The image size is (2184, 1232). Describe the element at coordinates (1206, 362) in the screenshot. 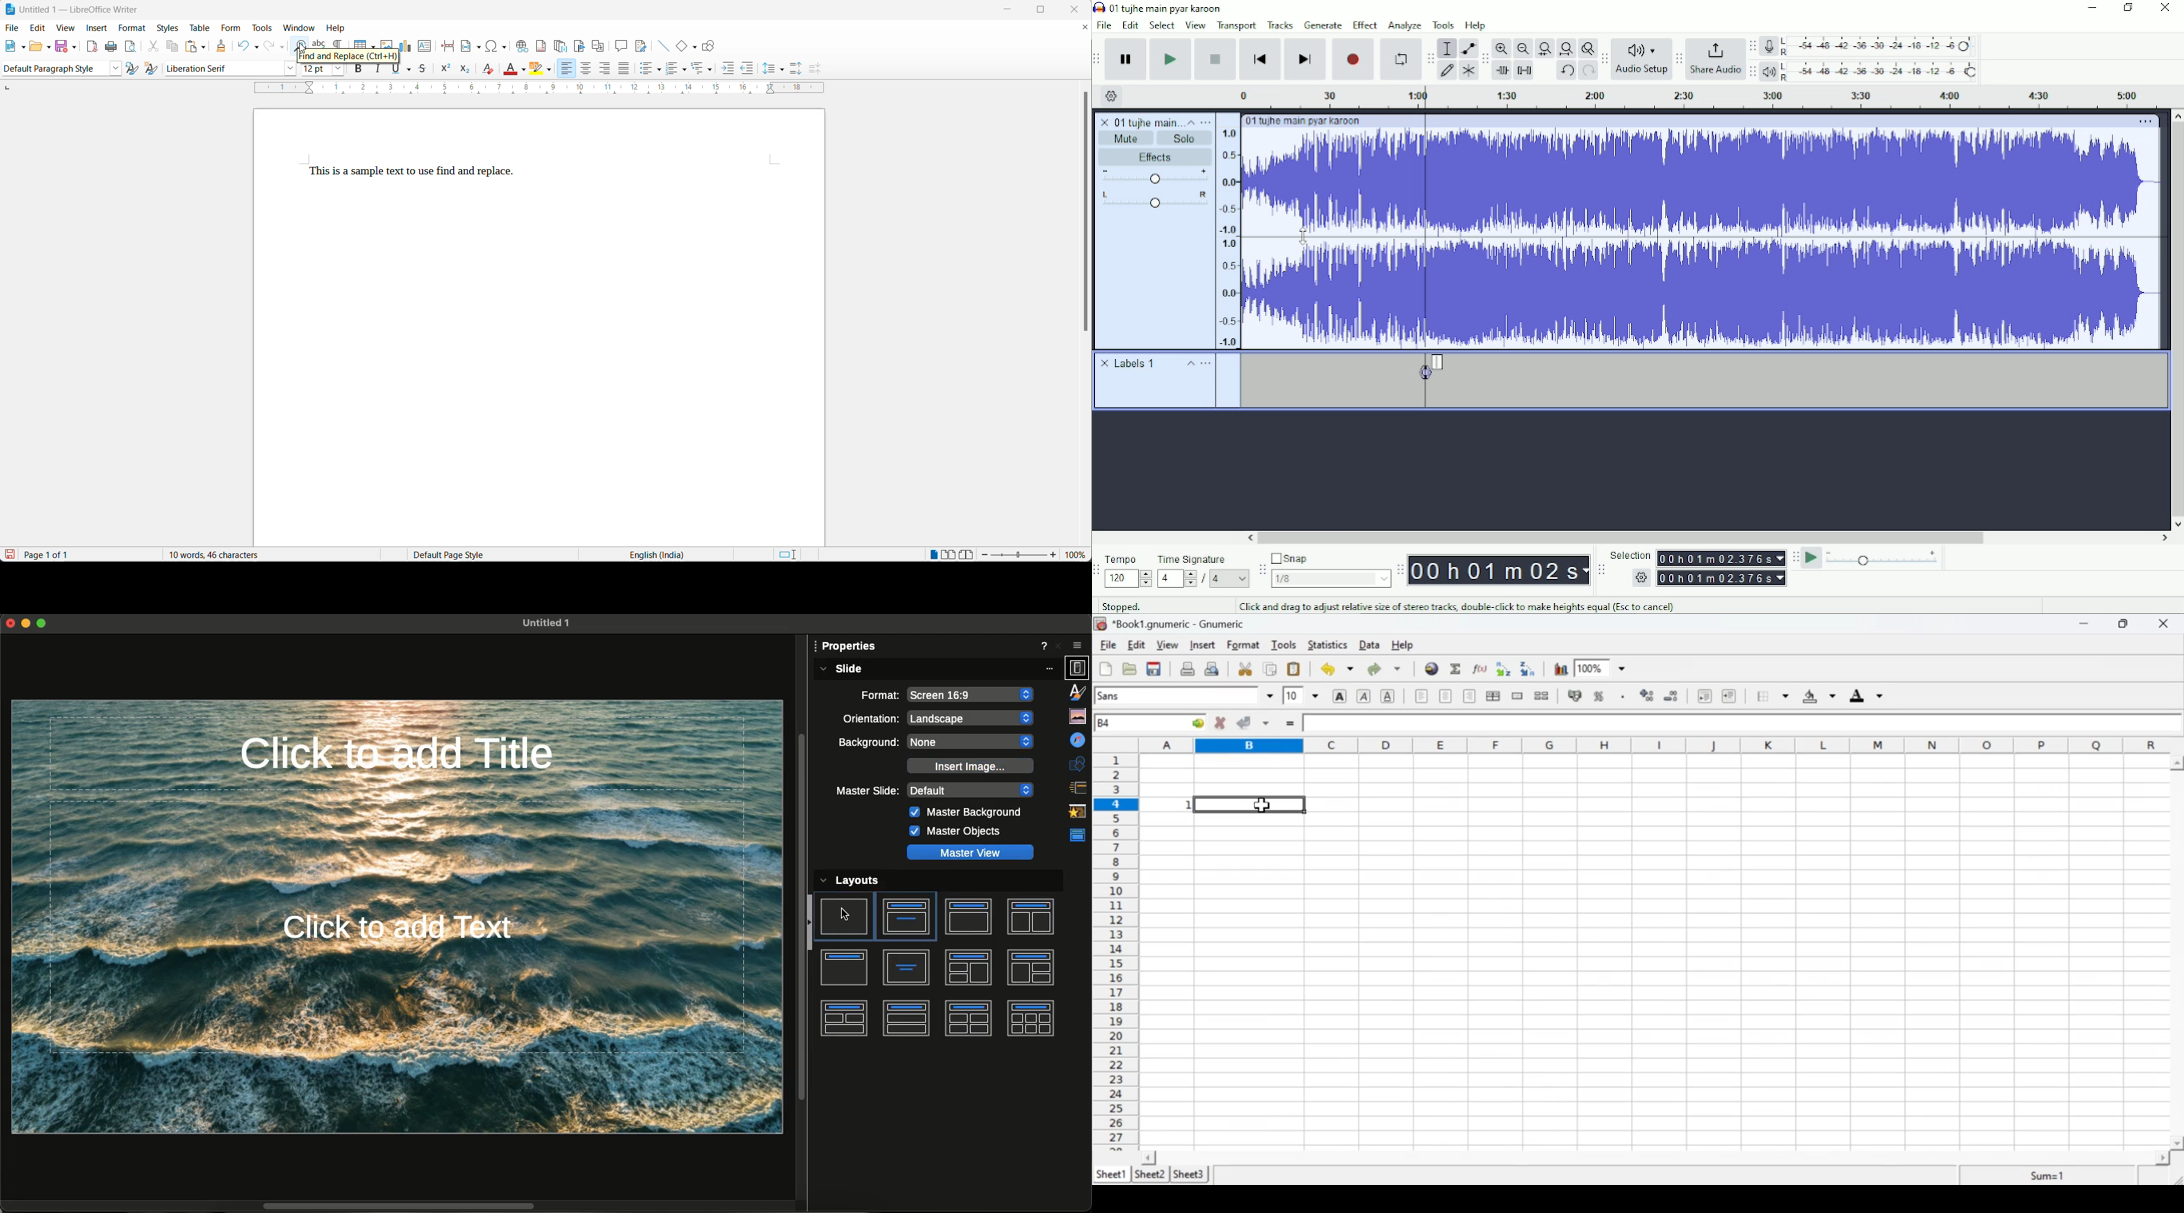

I see `Open menu` at that location.